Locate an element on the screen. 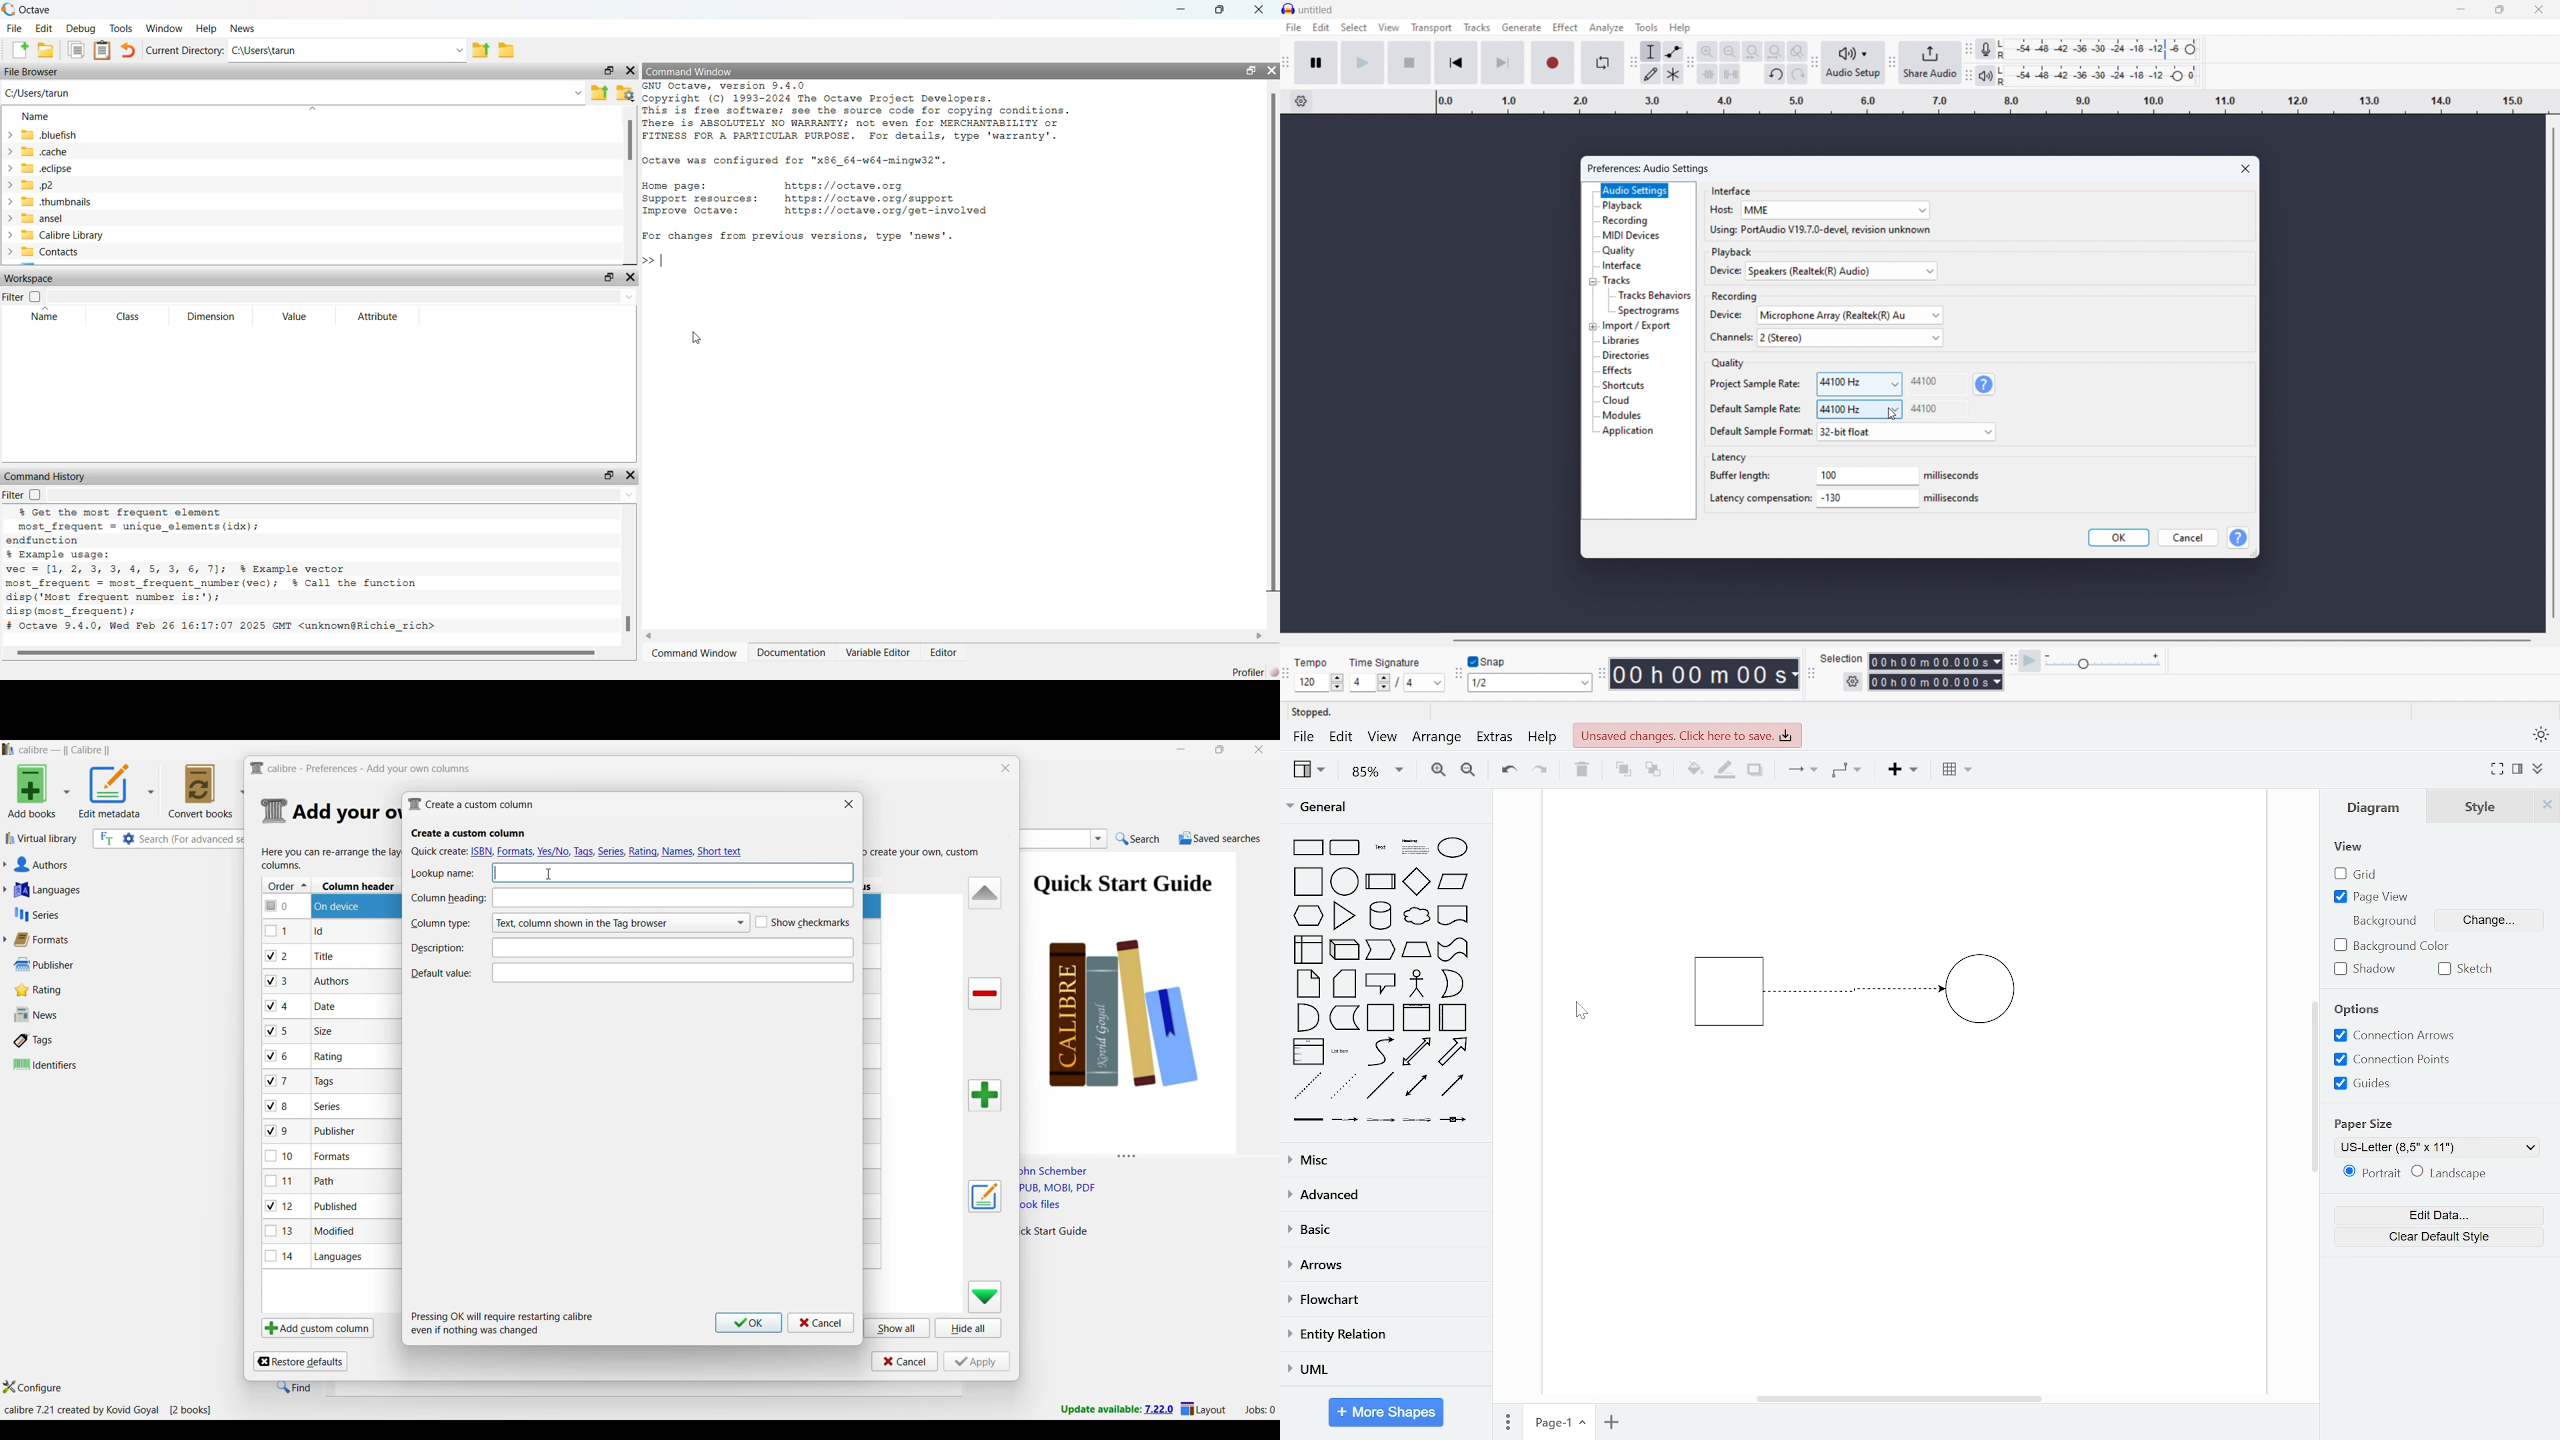  current diagram is located at coordinates (1874, 988).